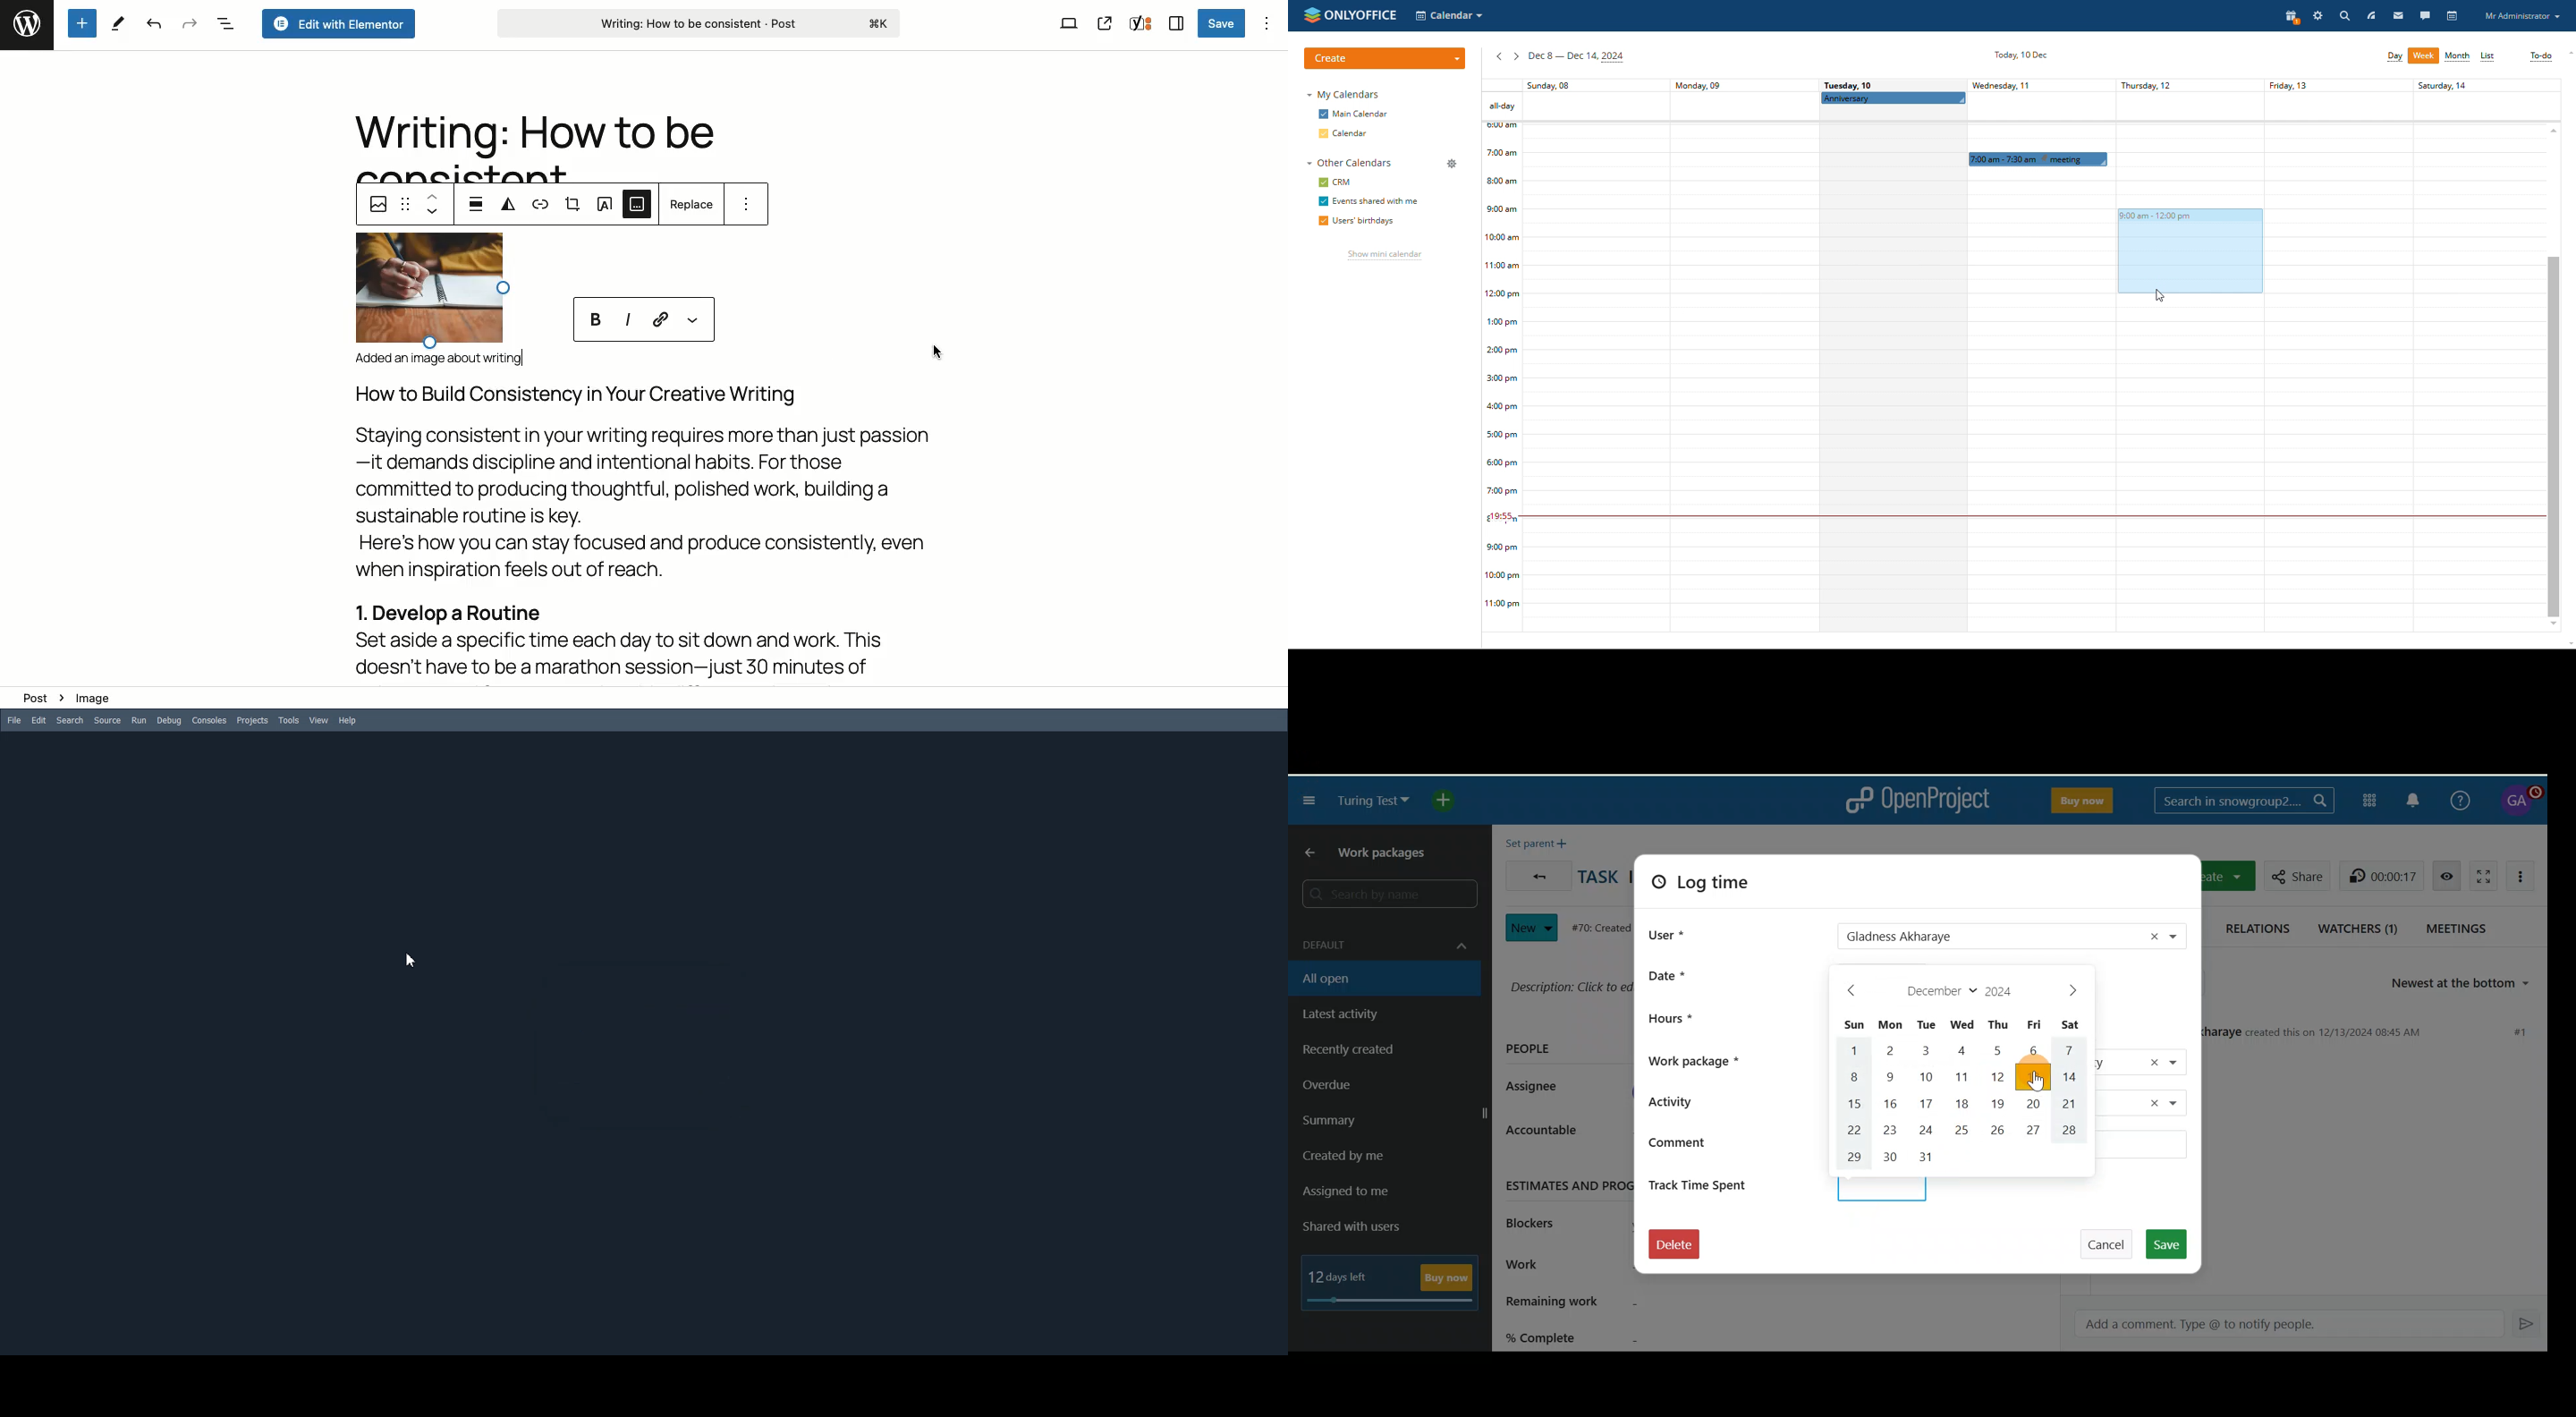  Describe the element at coordinates (210, 720) in the screenshot. I see `Consoled` at that location.